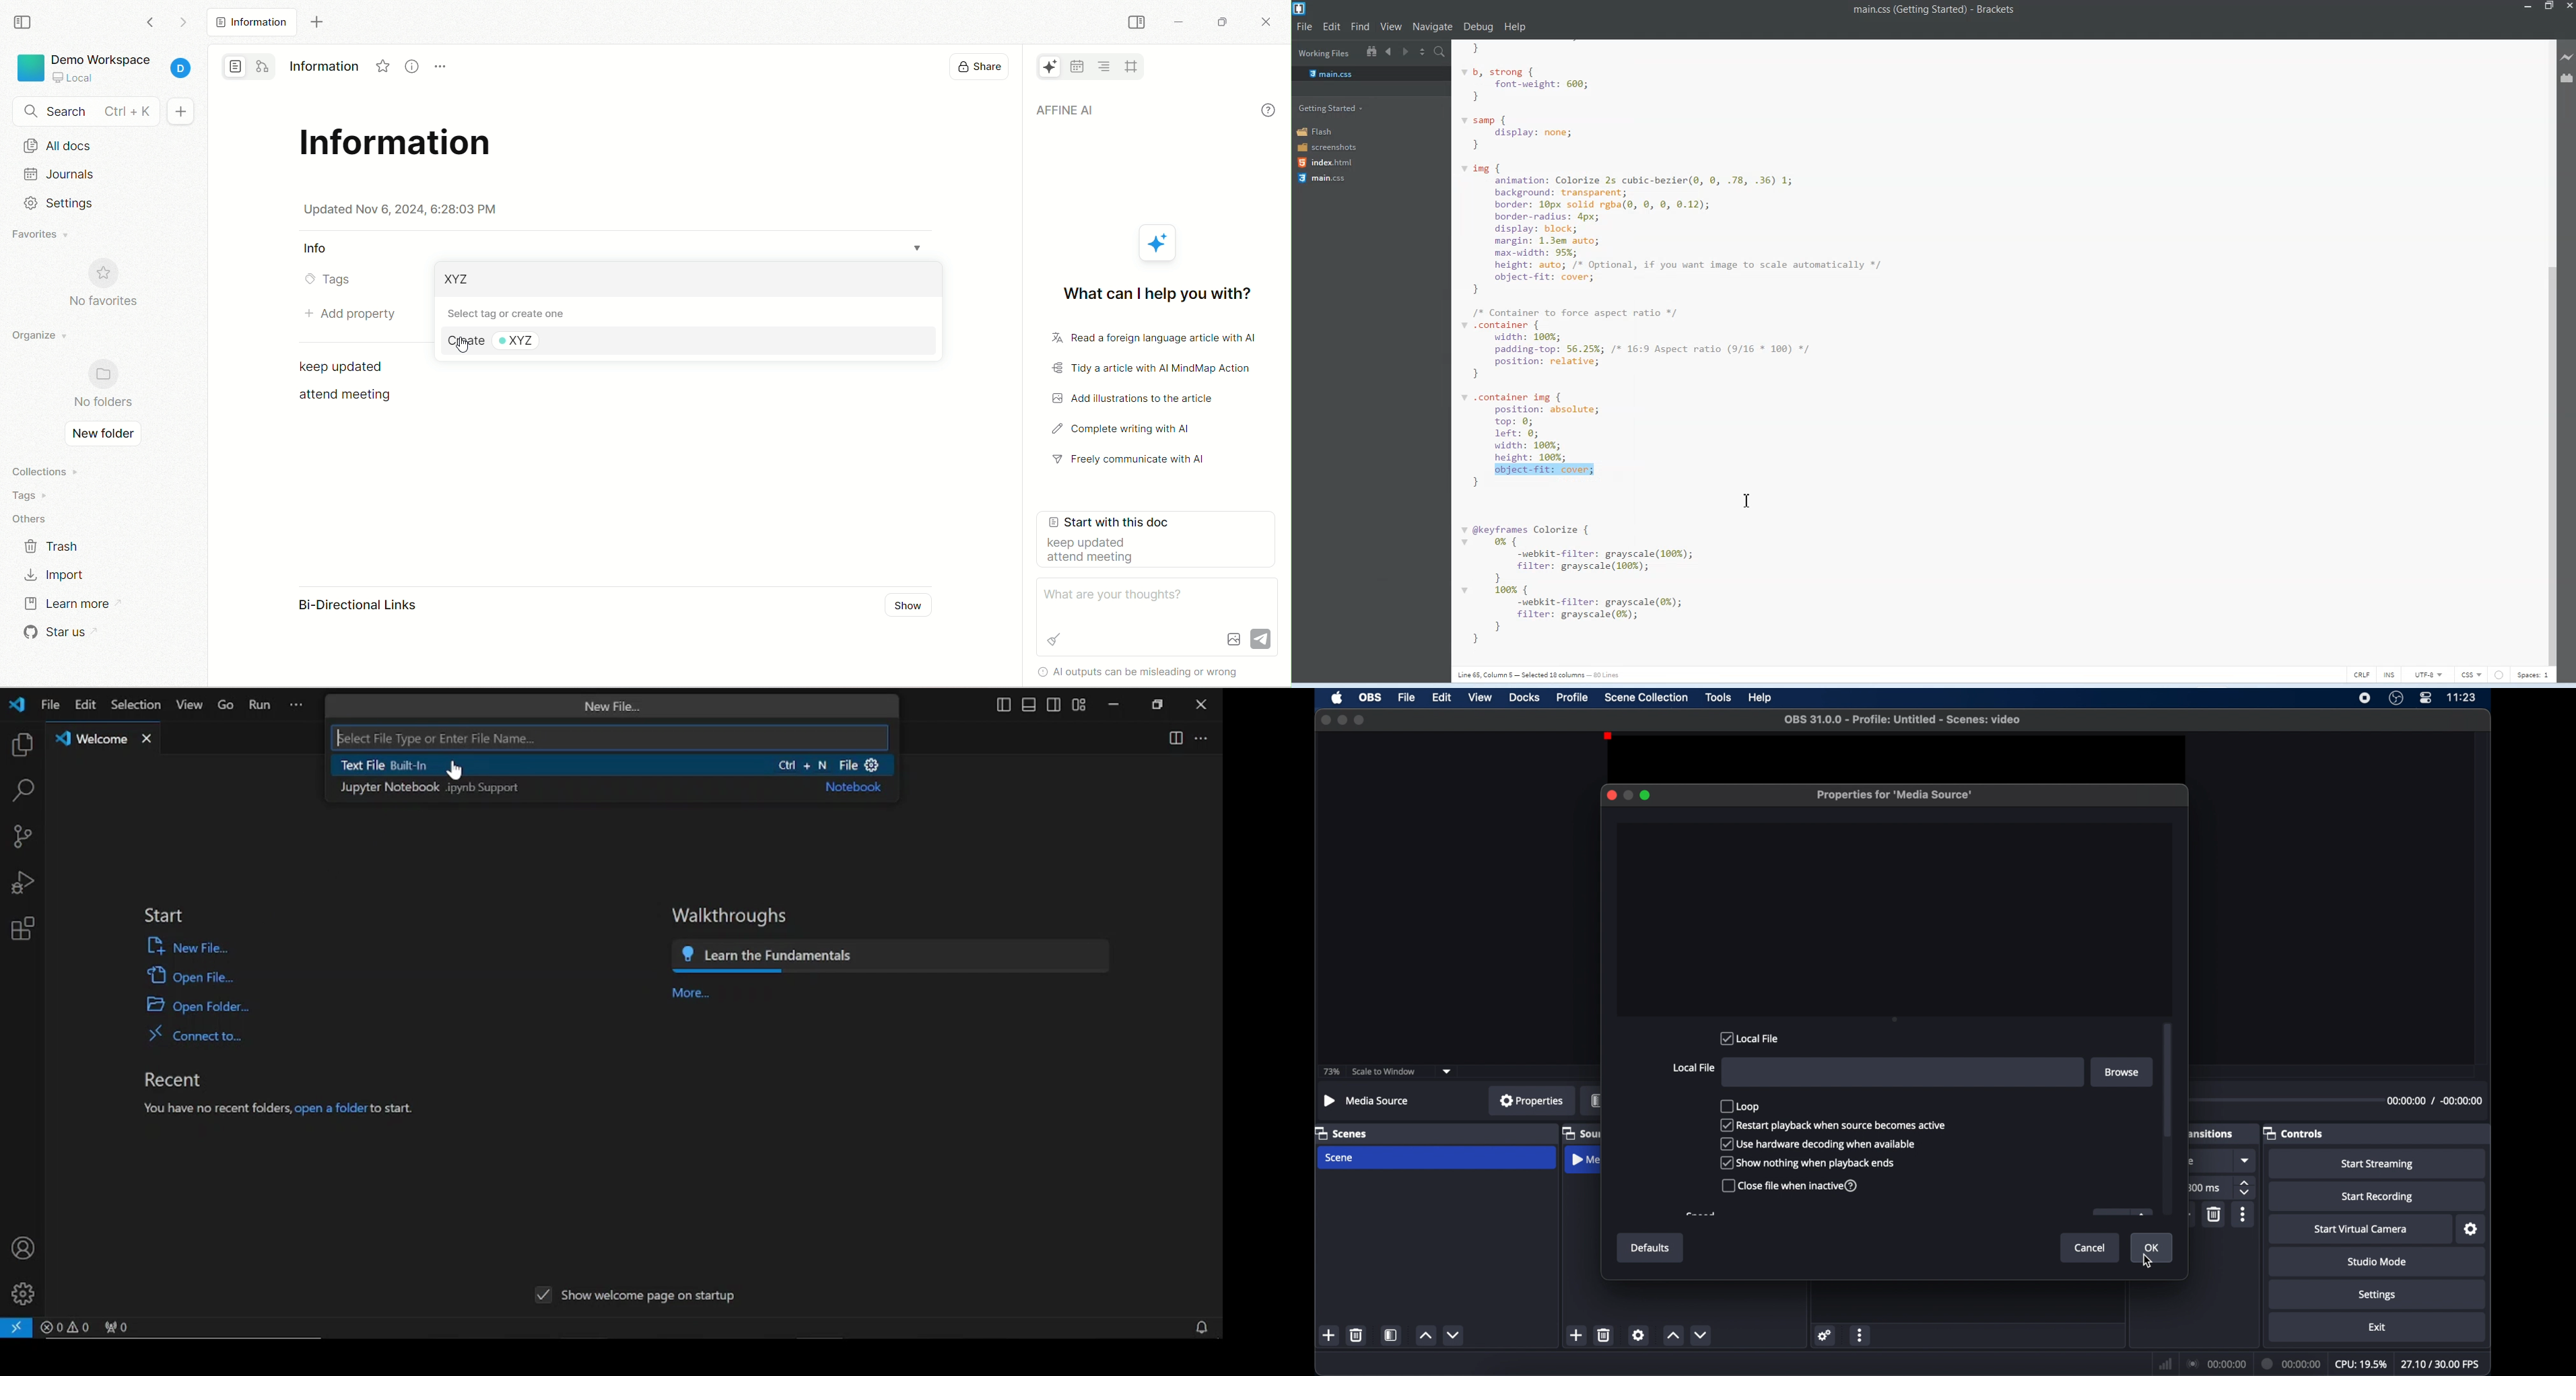 The image size is (2576, 1400). Describe the element at coordinates (1342, 720) in the screenshot. I see `minimize` at that location.